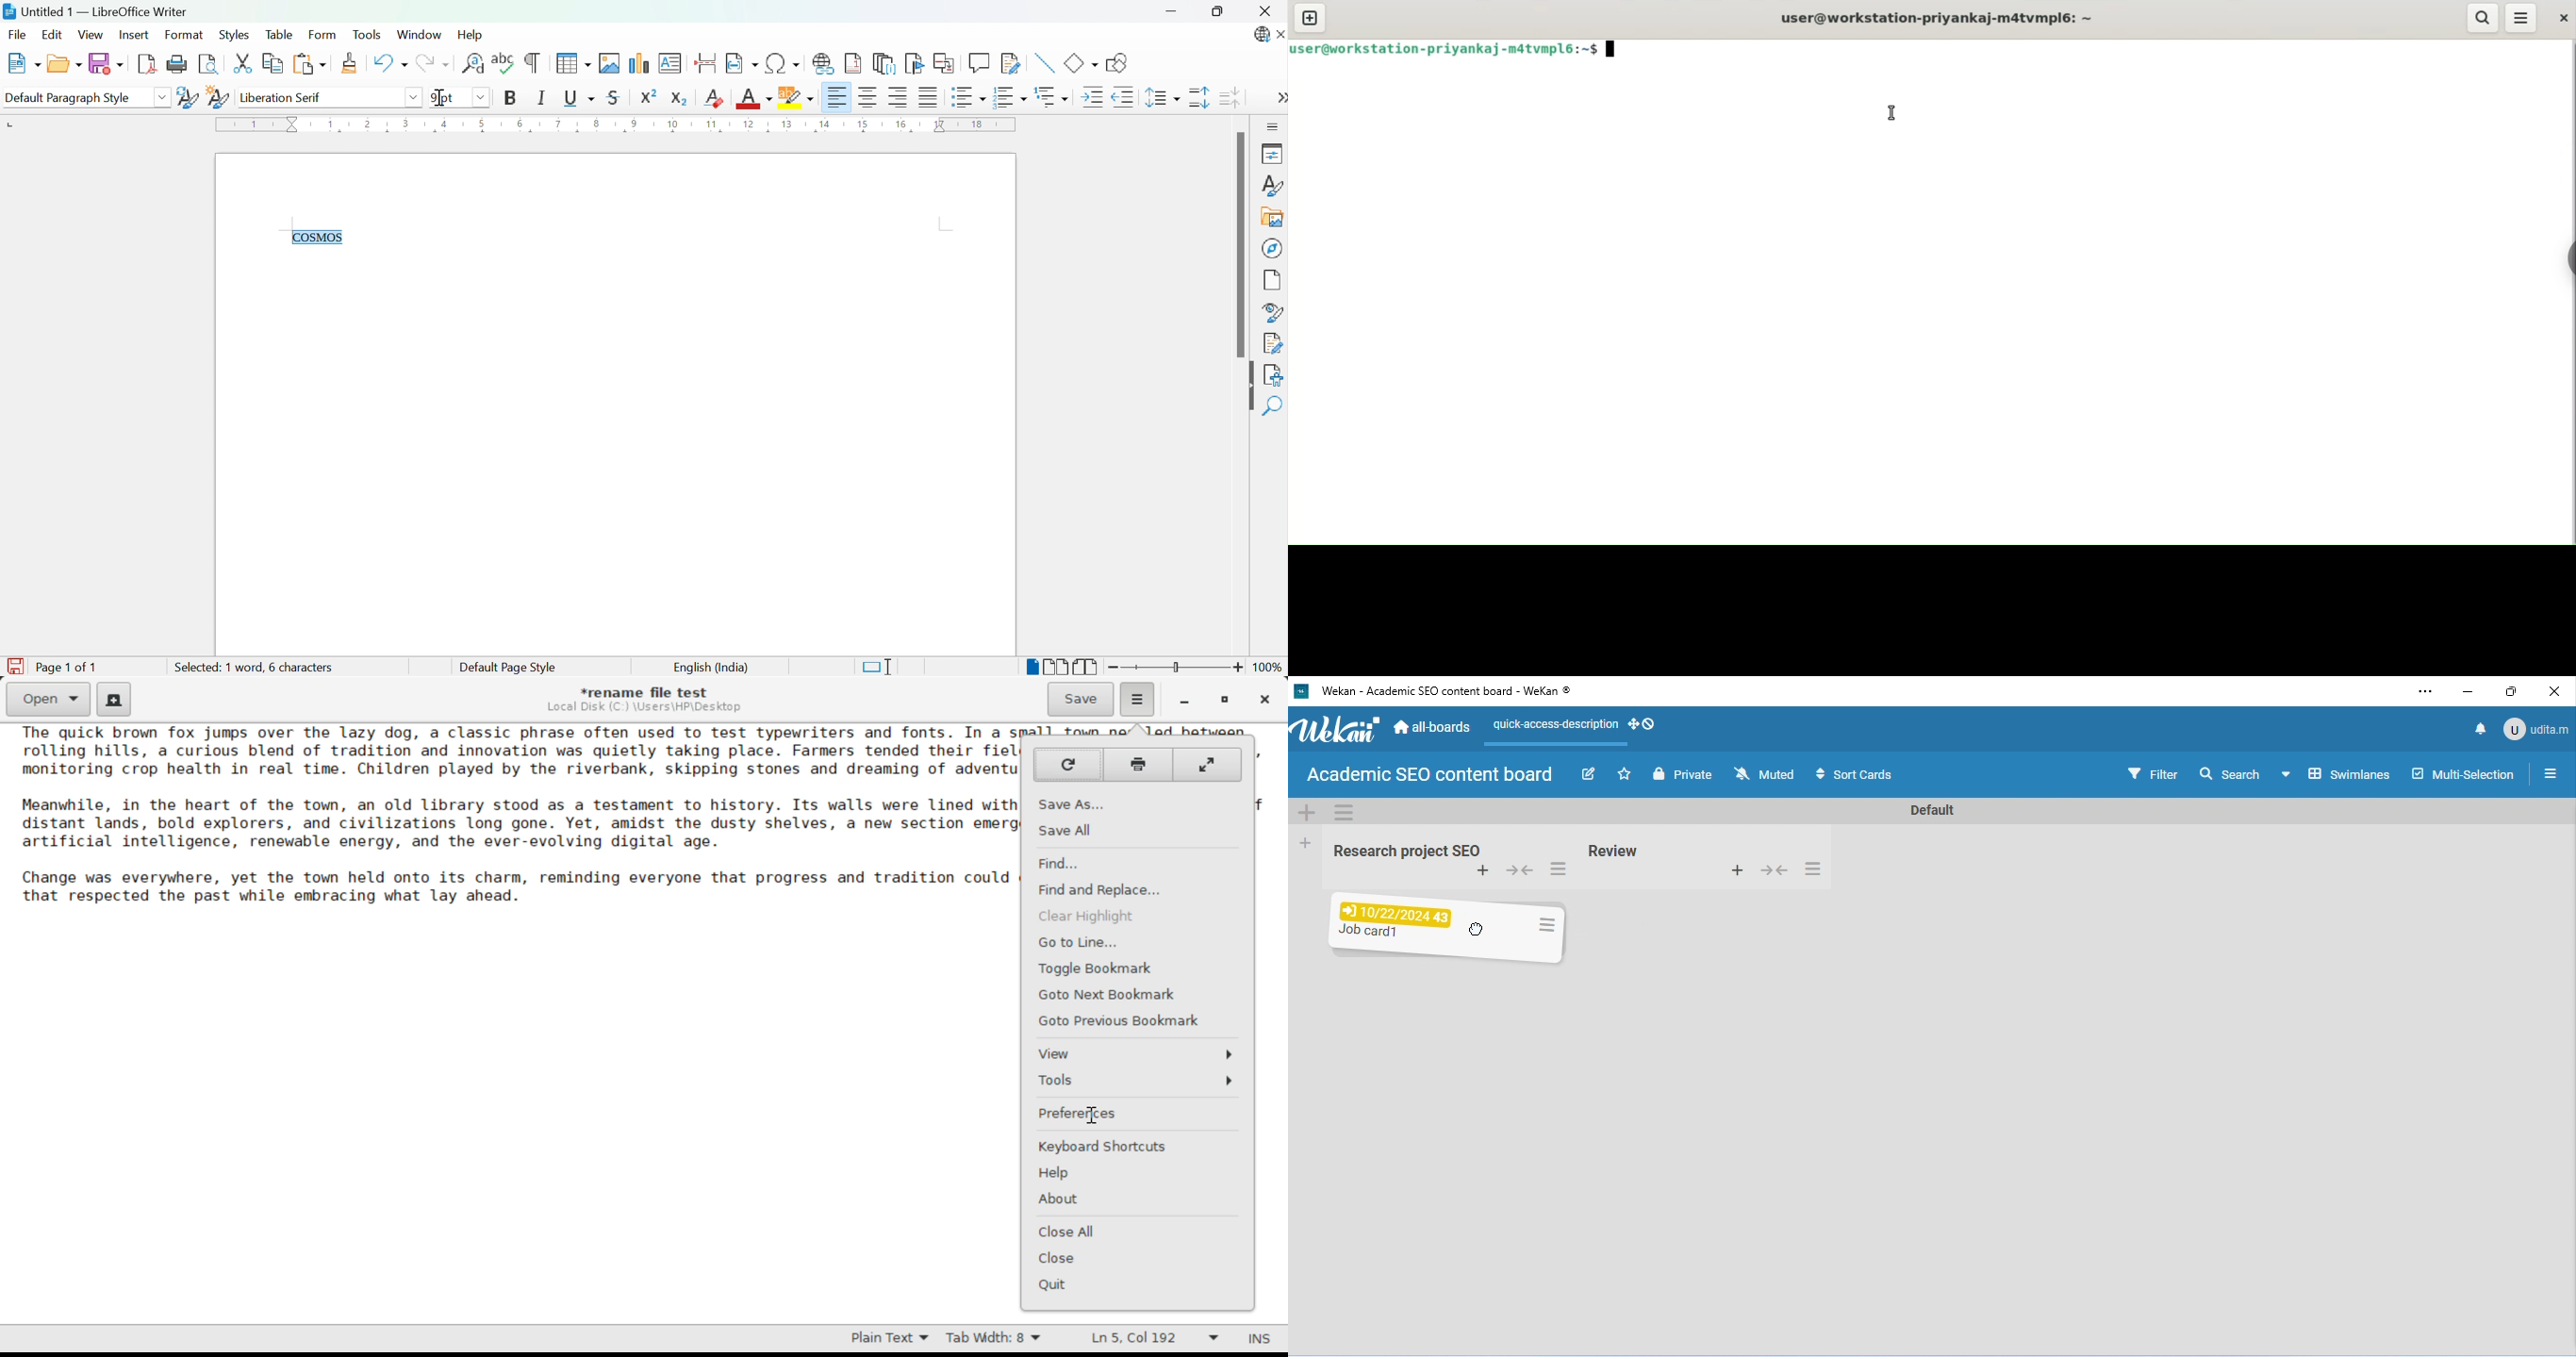  I want to click on Insert Image, so click(610, 63).